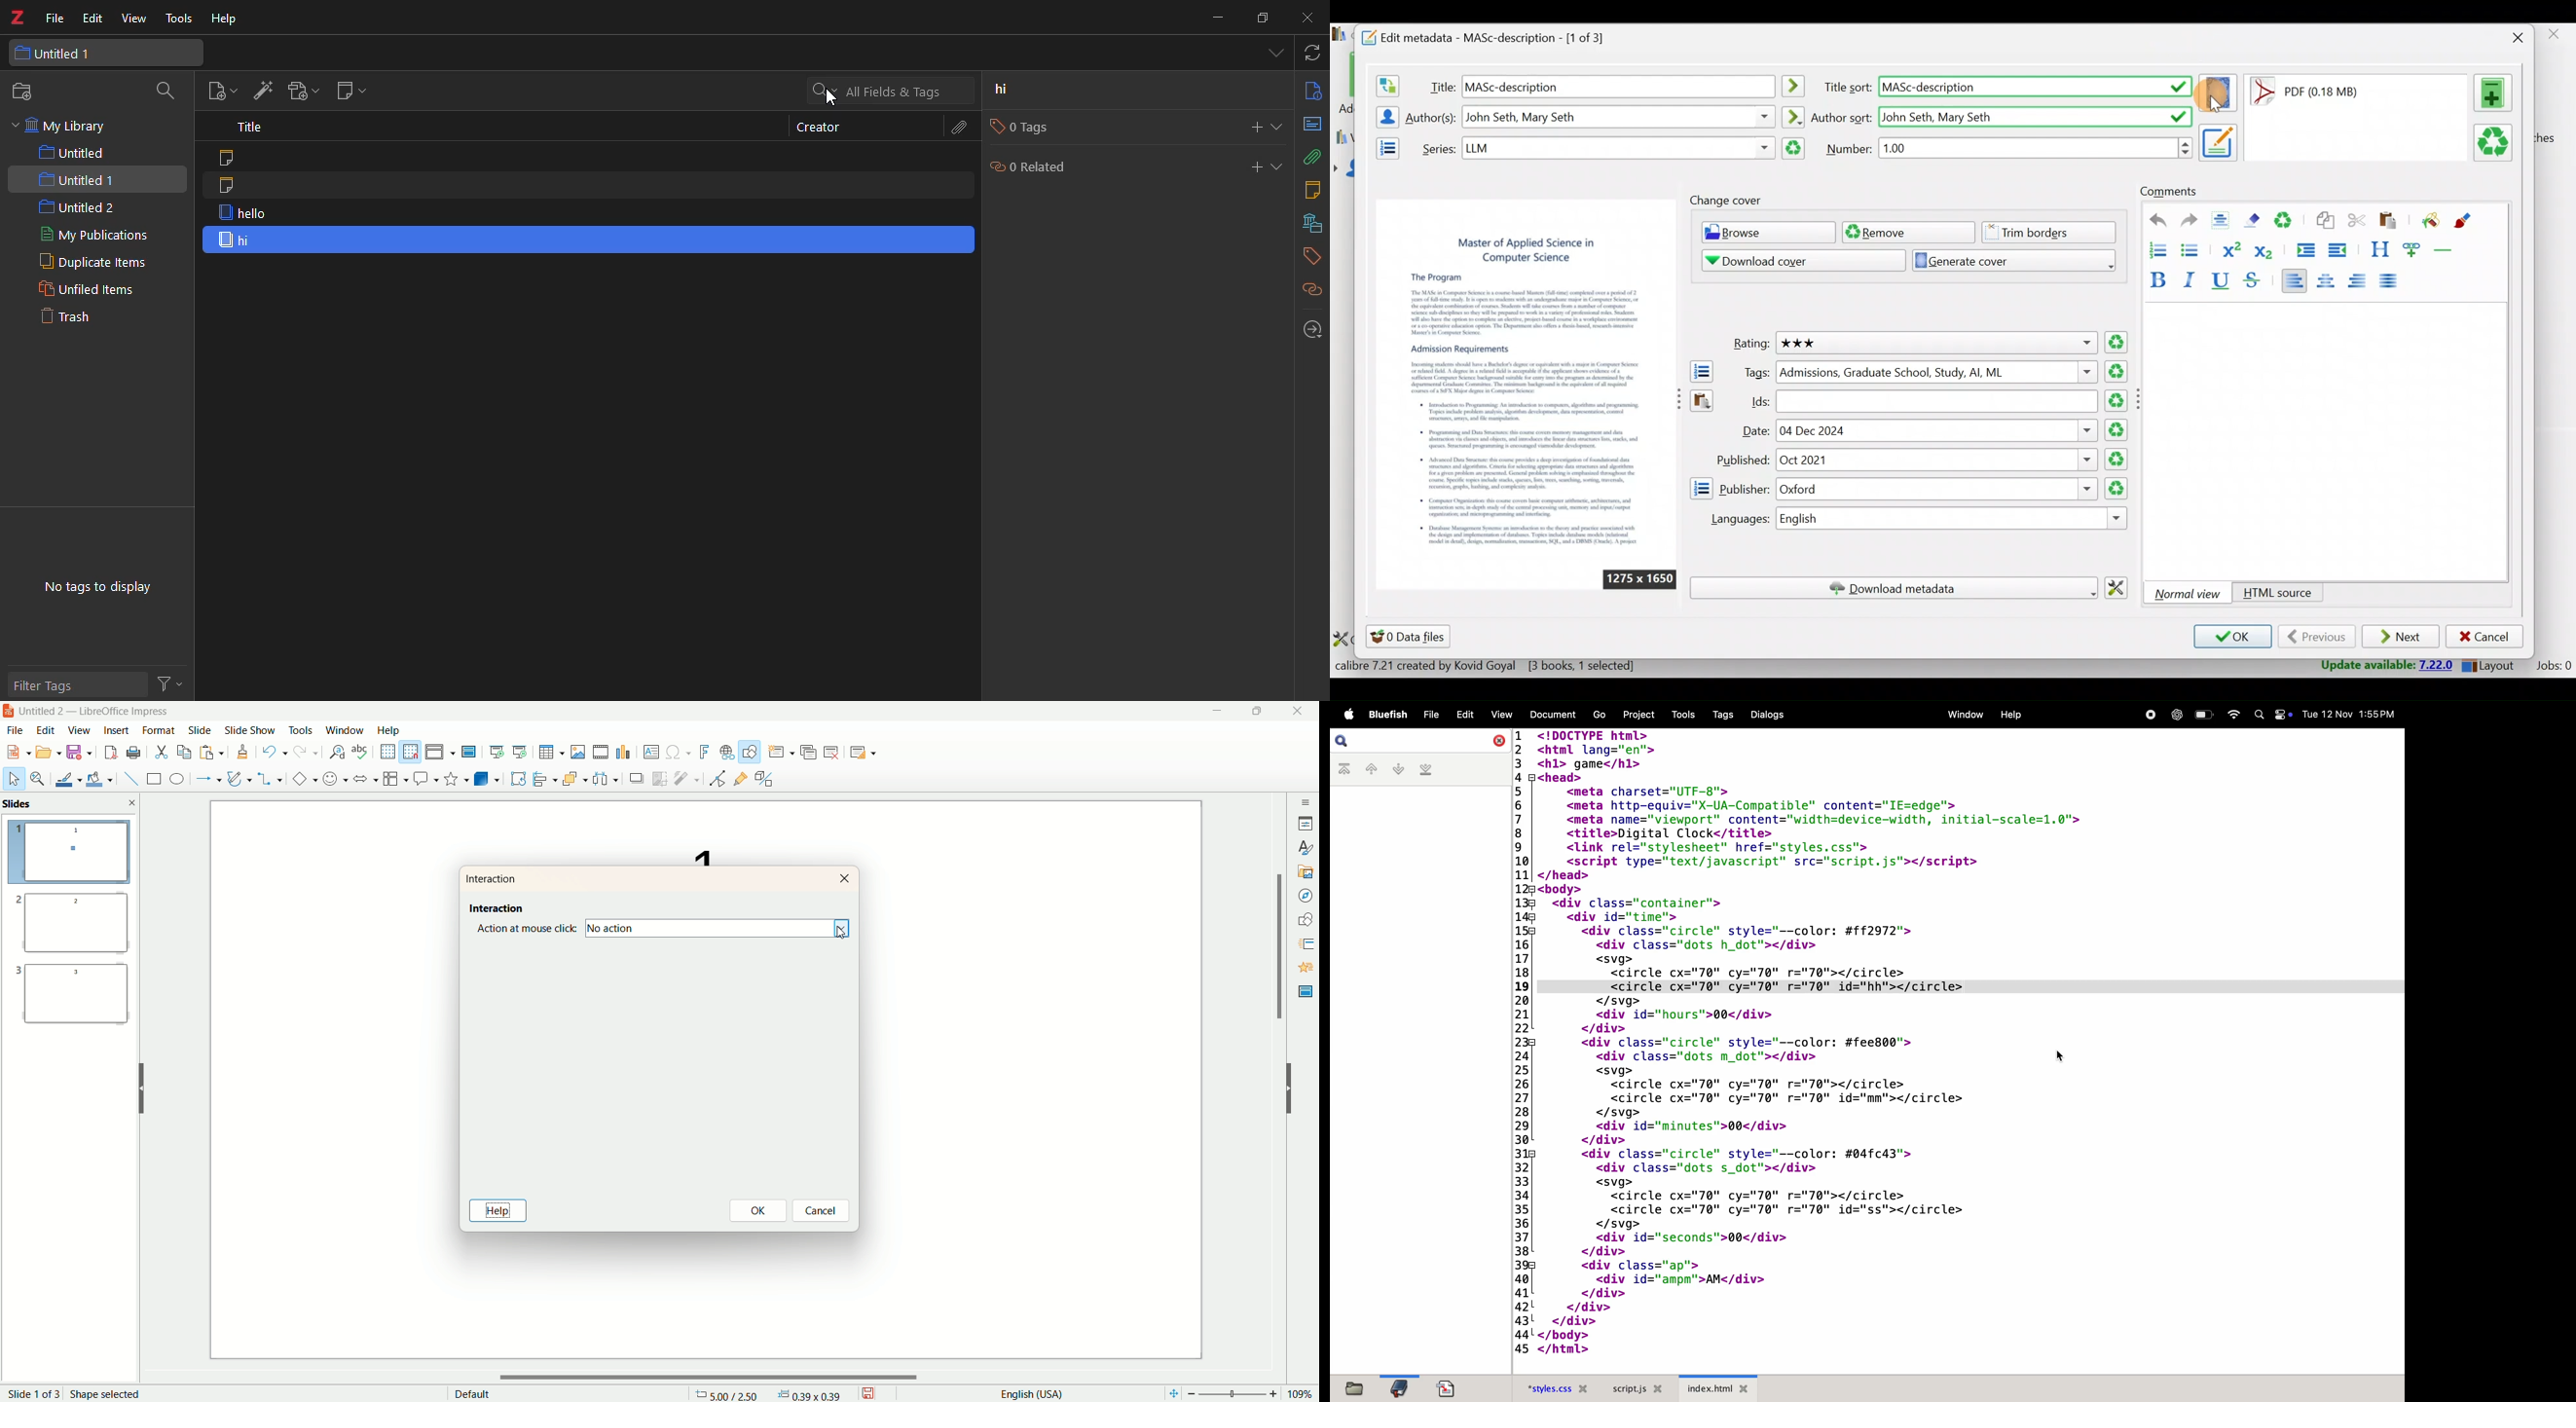 Image resolution: width=2576 pixels, height=1428 pixels. What do you see at coordinates (625, 753) in the screenshot?
I see `insert chart` at bounding box center [625, 753].